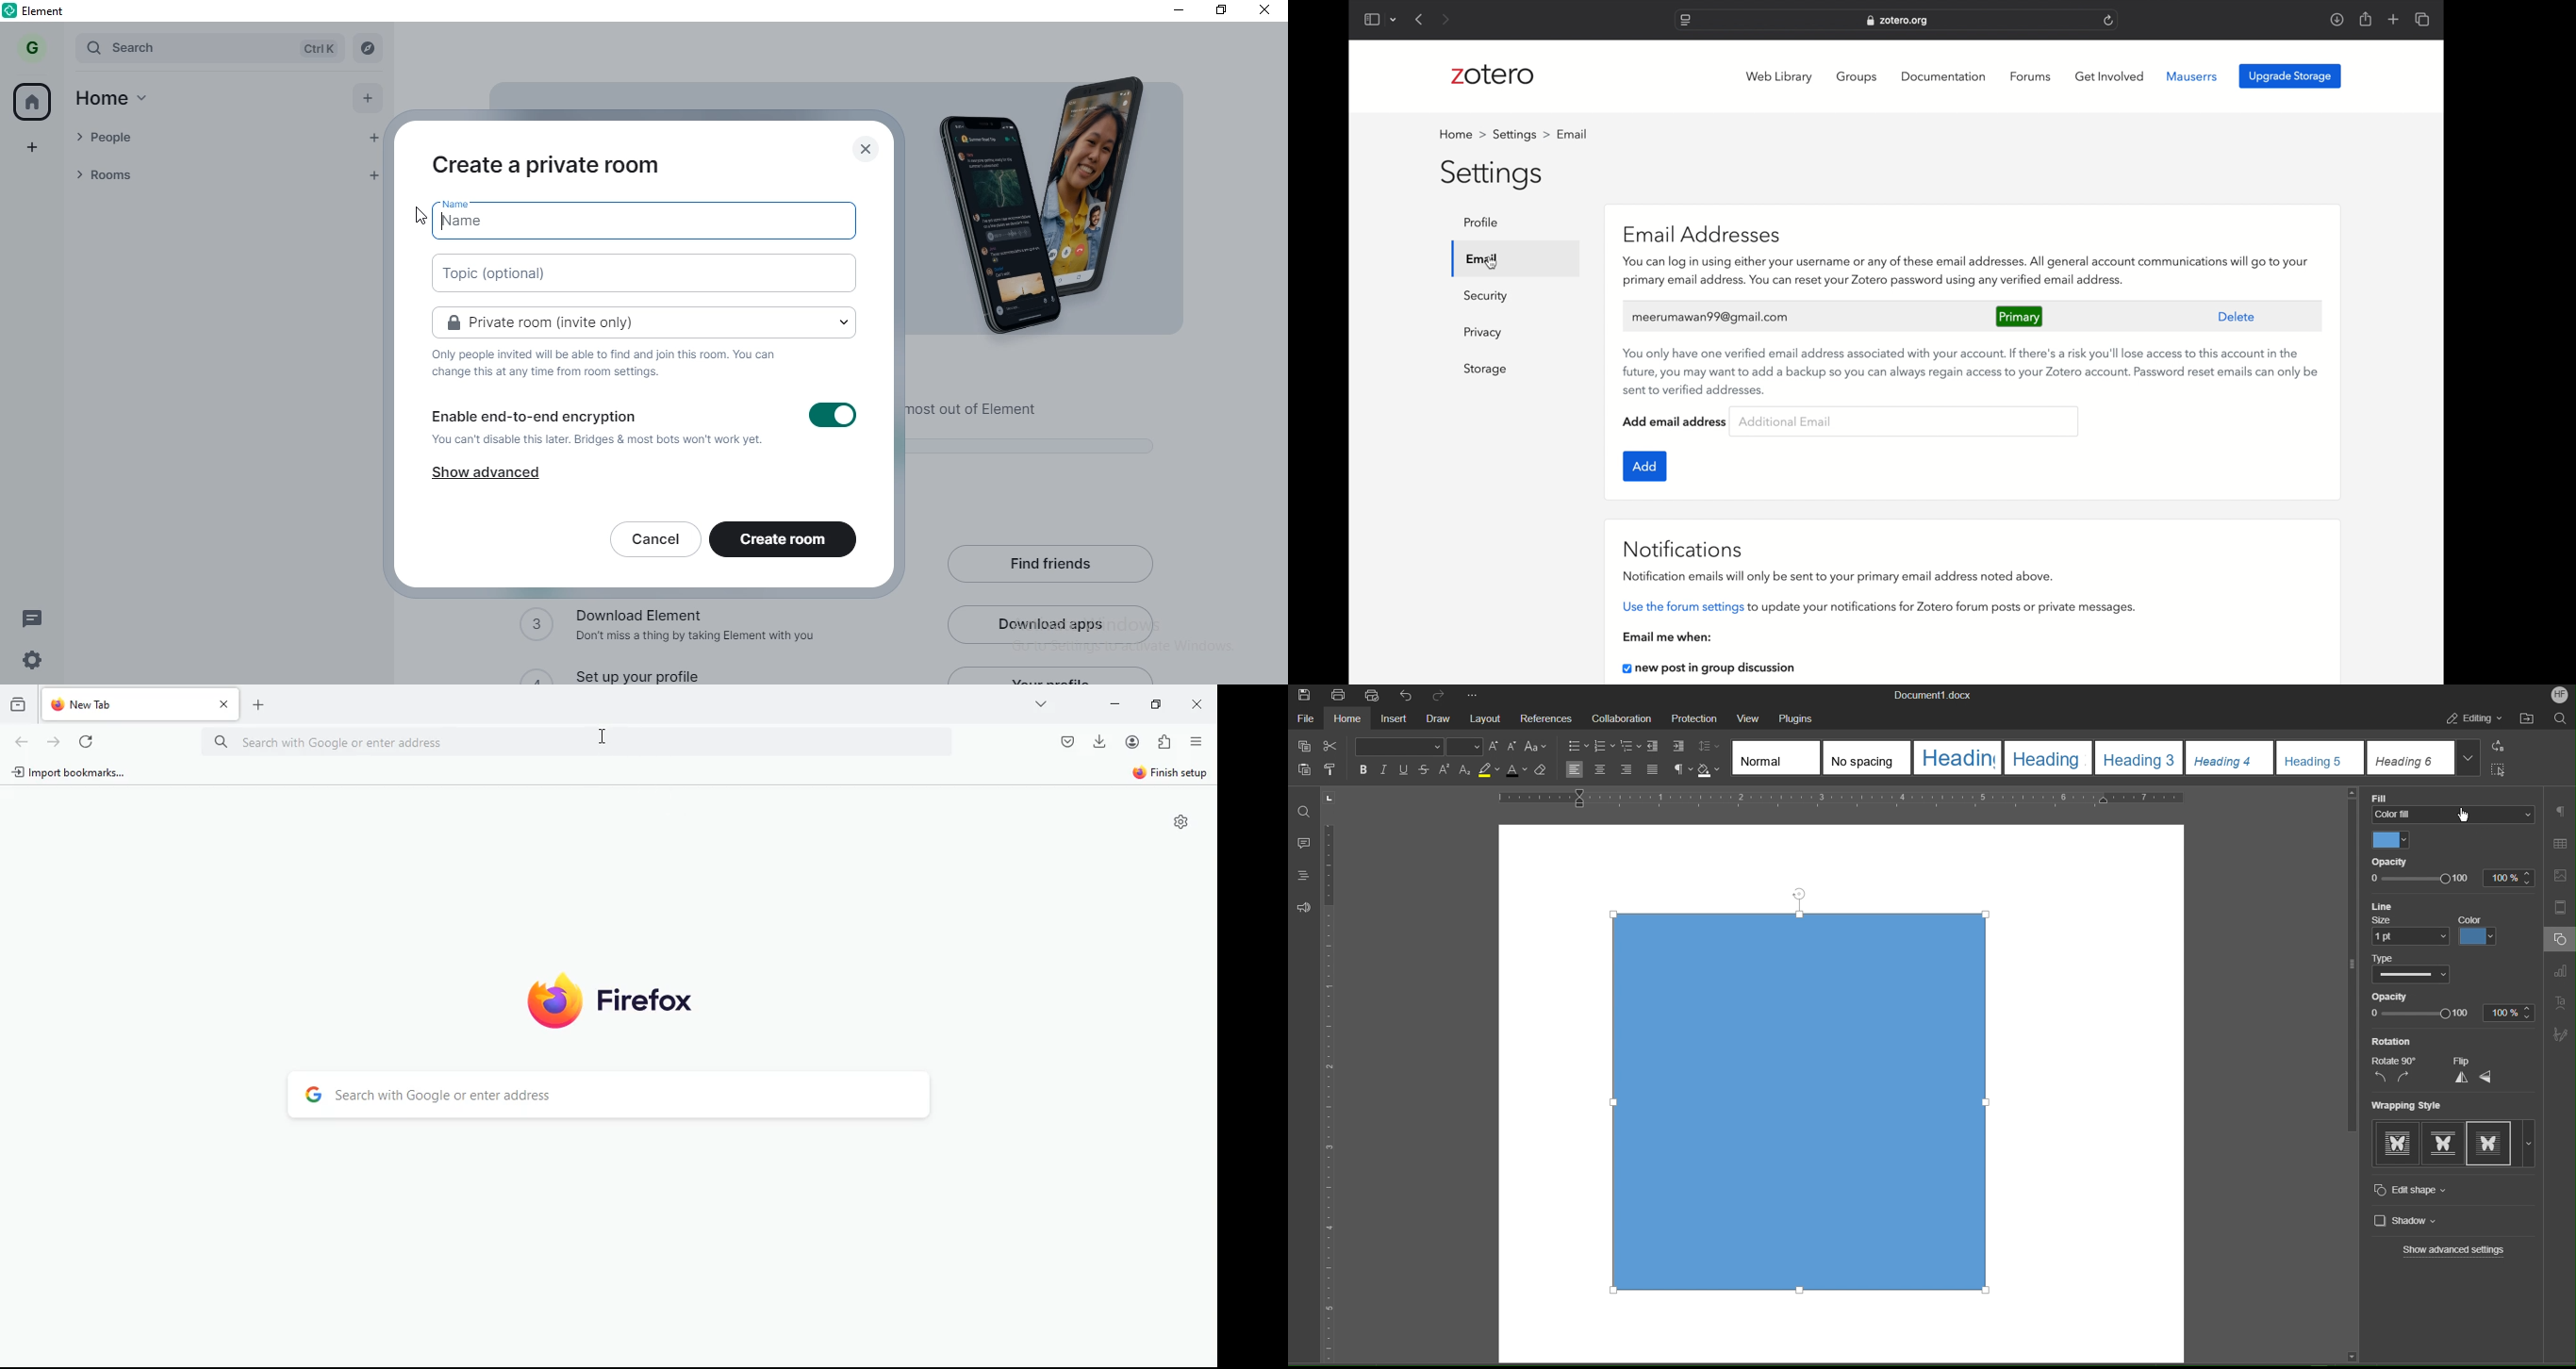 This screenshot has height=1372, width=2576. Describe the element at coordinates (1656, 746) in the screenshot. I see `Decrease Indent` at that location.